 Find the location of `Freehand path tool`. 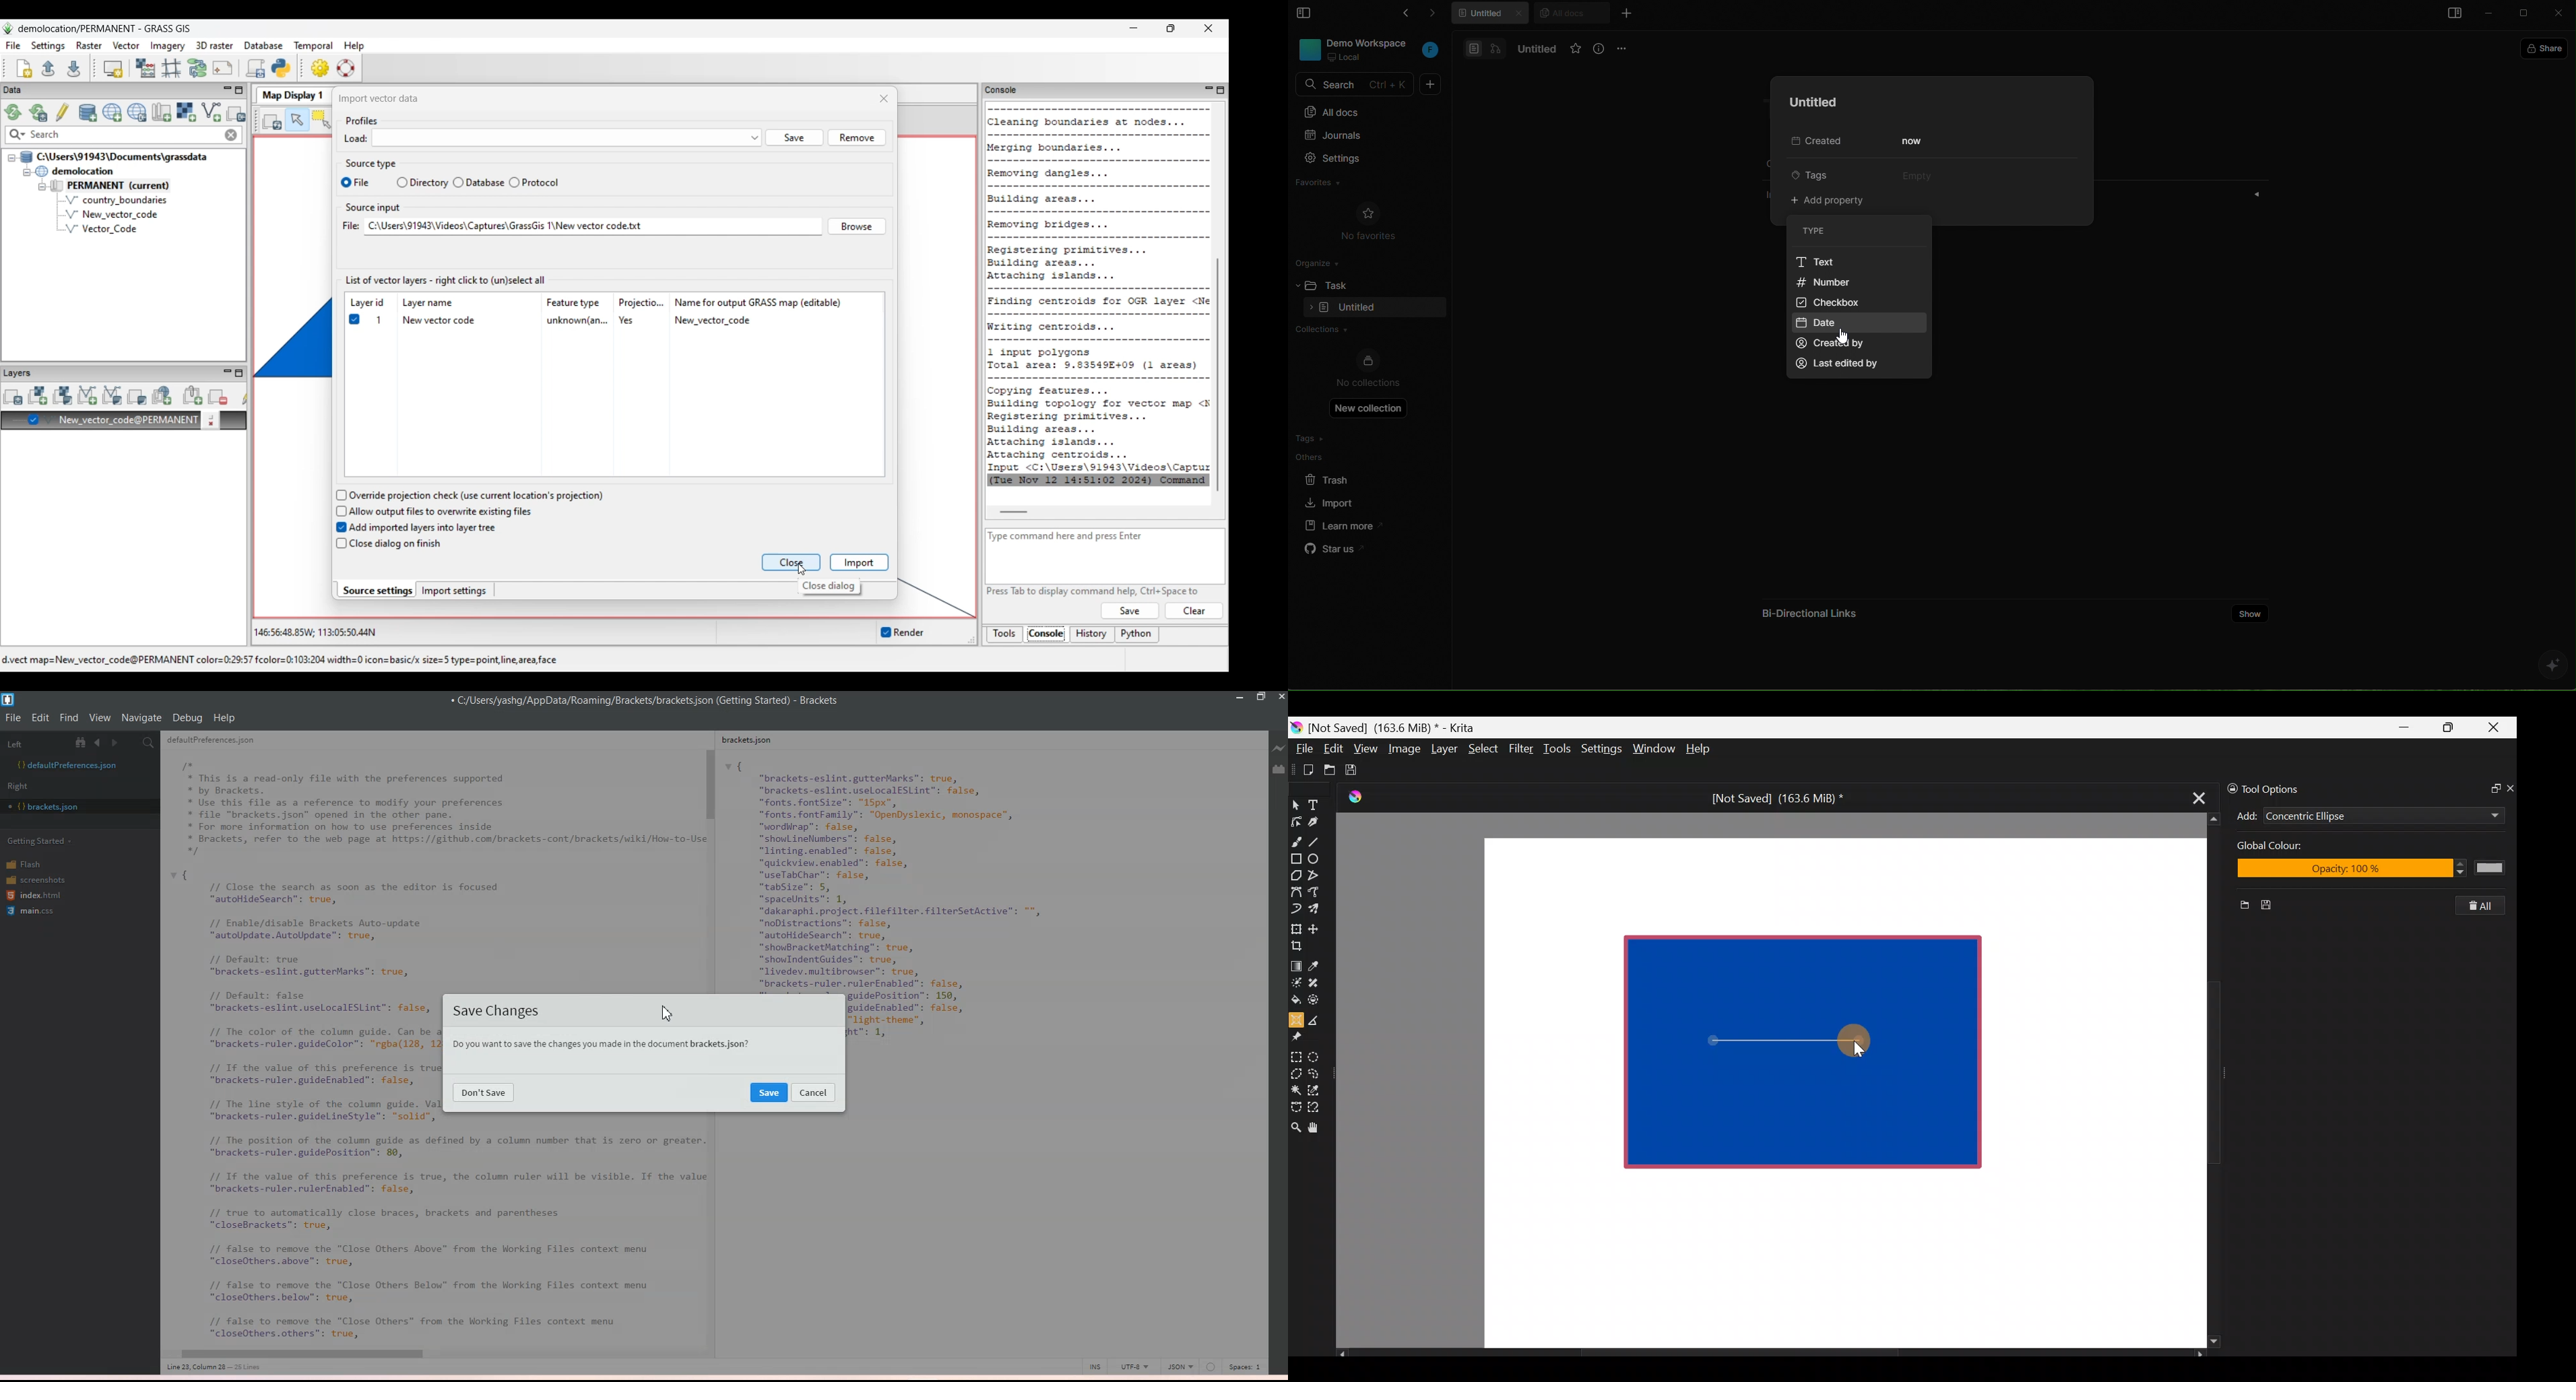

Freehand path tool is located at coordinates (1320, 893).